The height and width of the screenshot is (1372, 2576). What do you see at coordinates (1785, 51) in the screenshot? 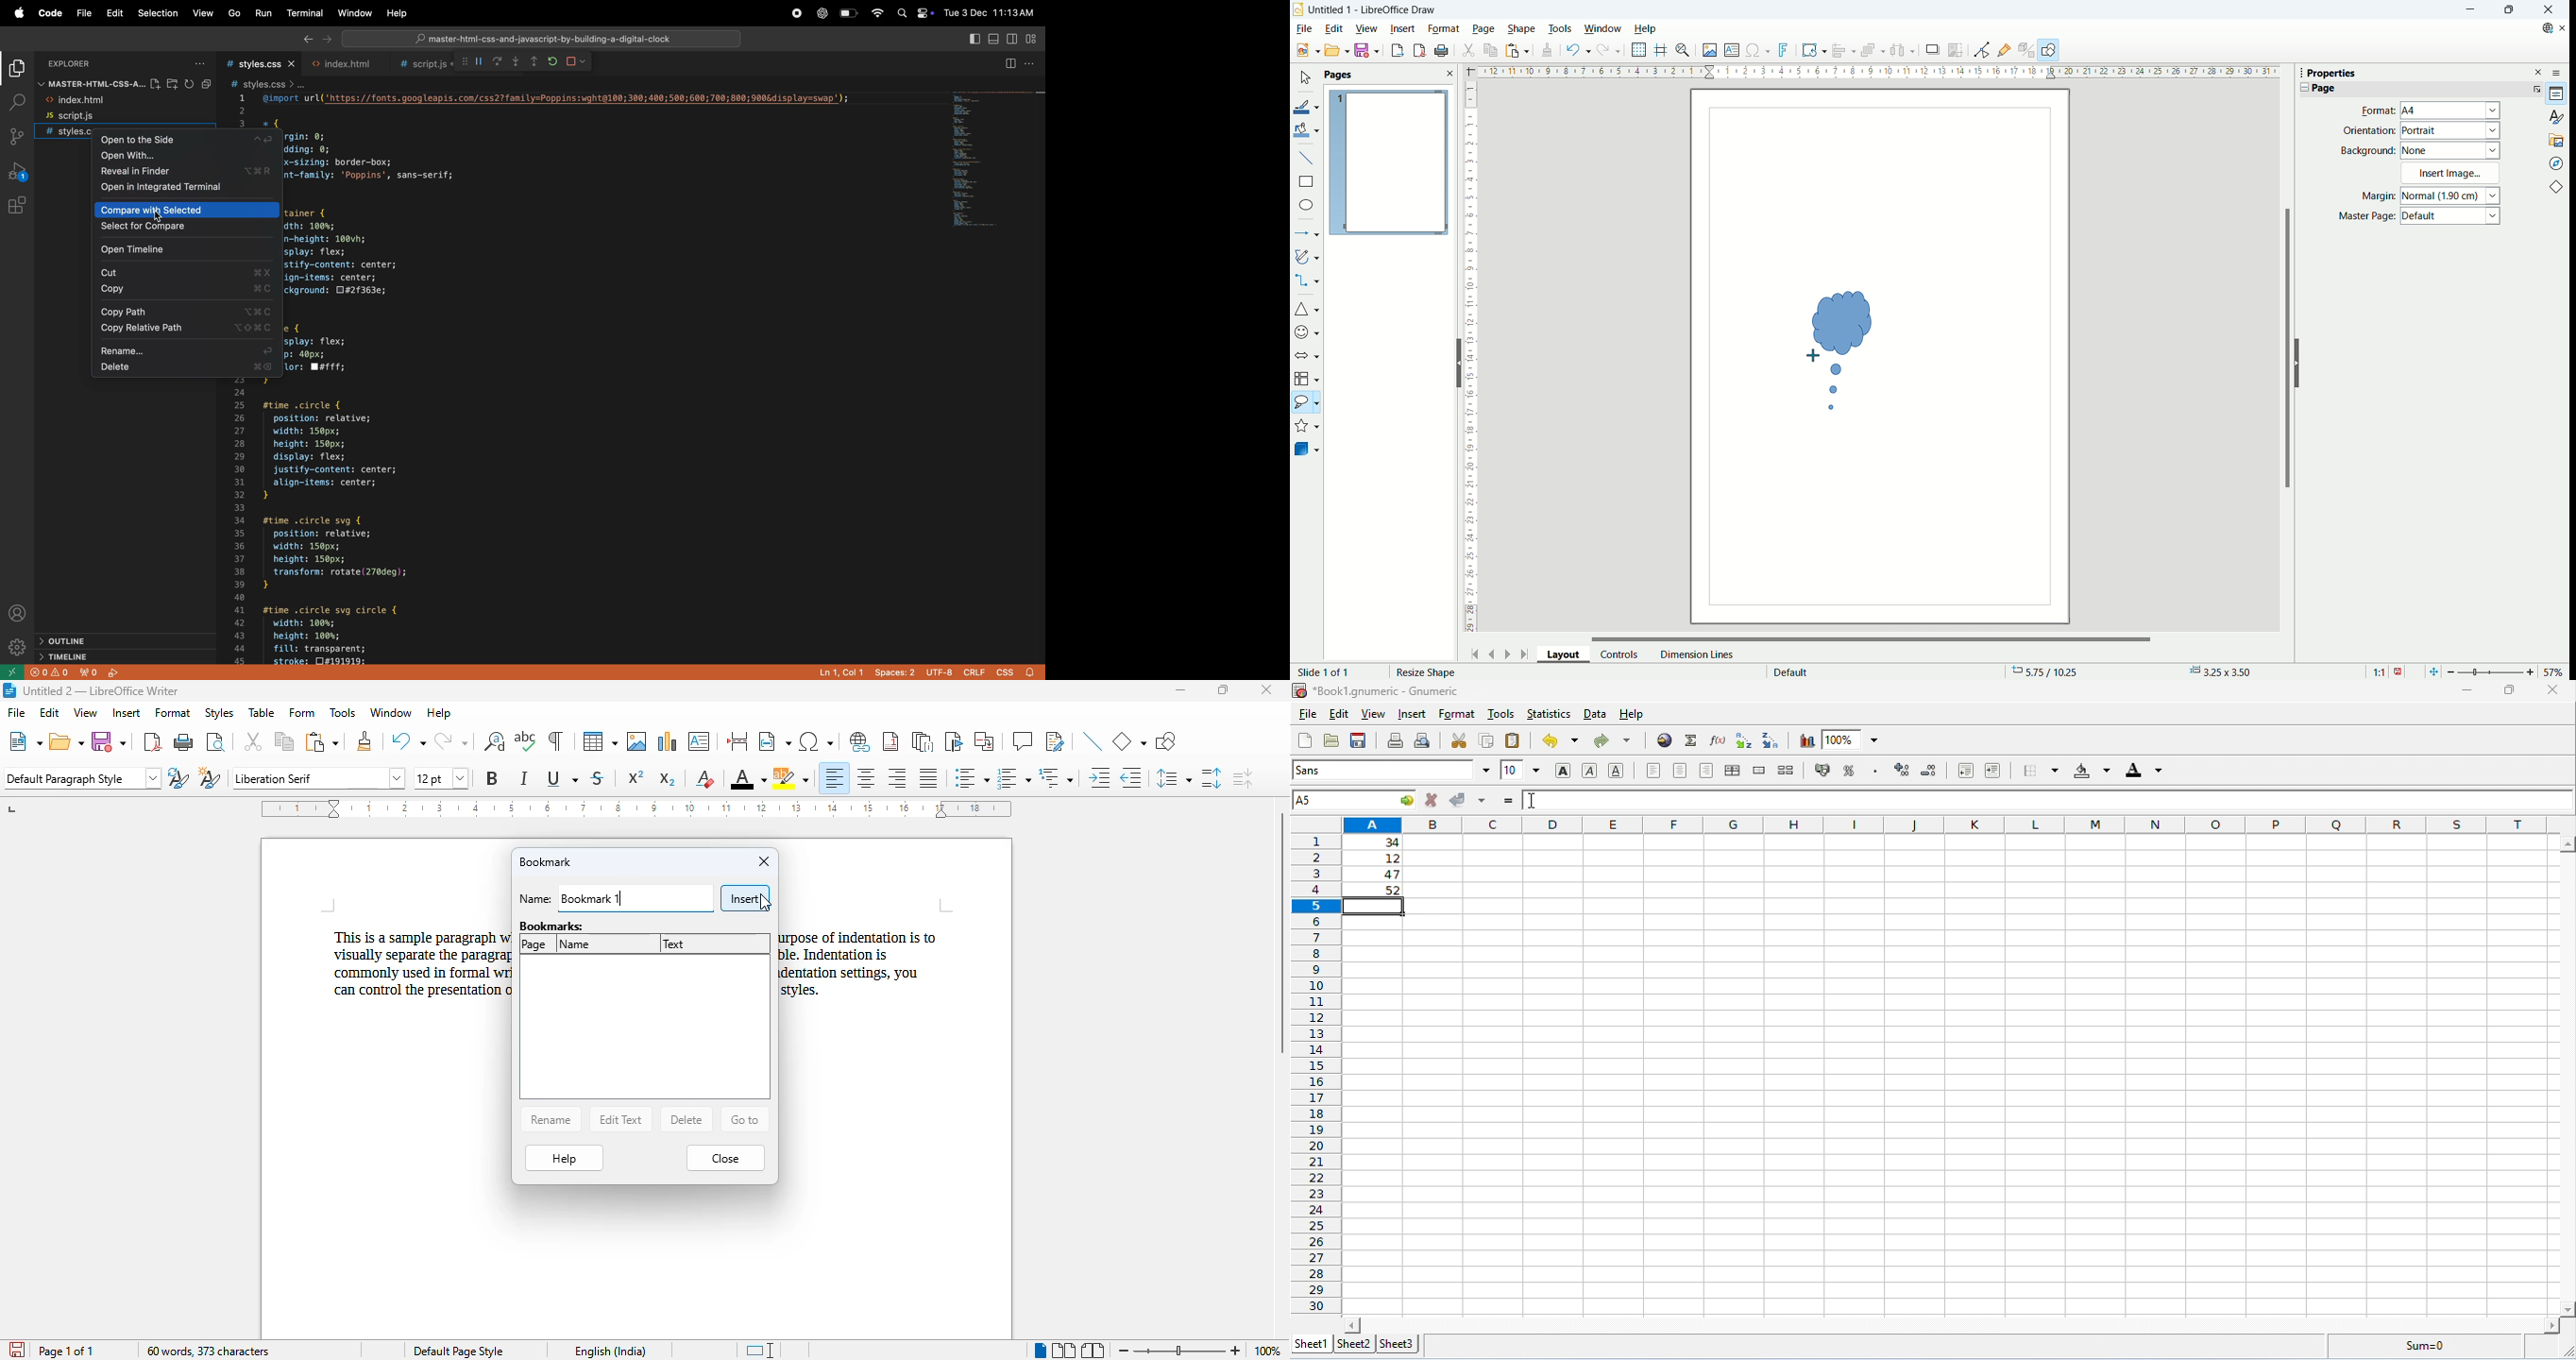
I see `fontwork text` at bounding box center [1785, 51].